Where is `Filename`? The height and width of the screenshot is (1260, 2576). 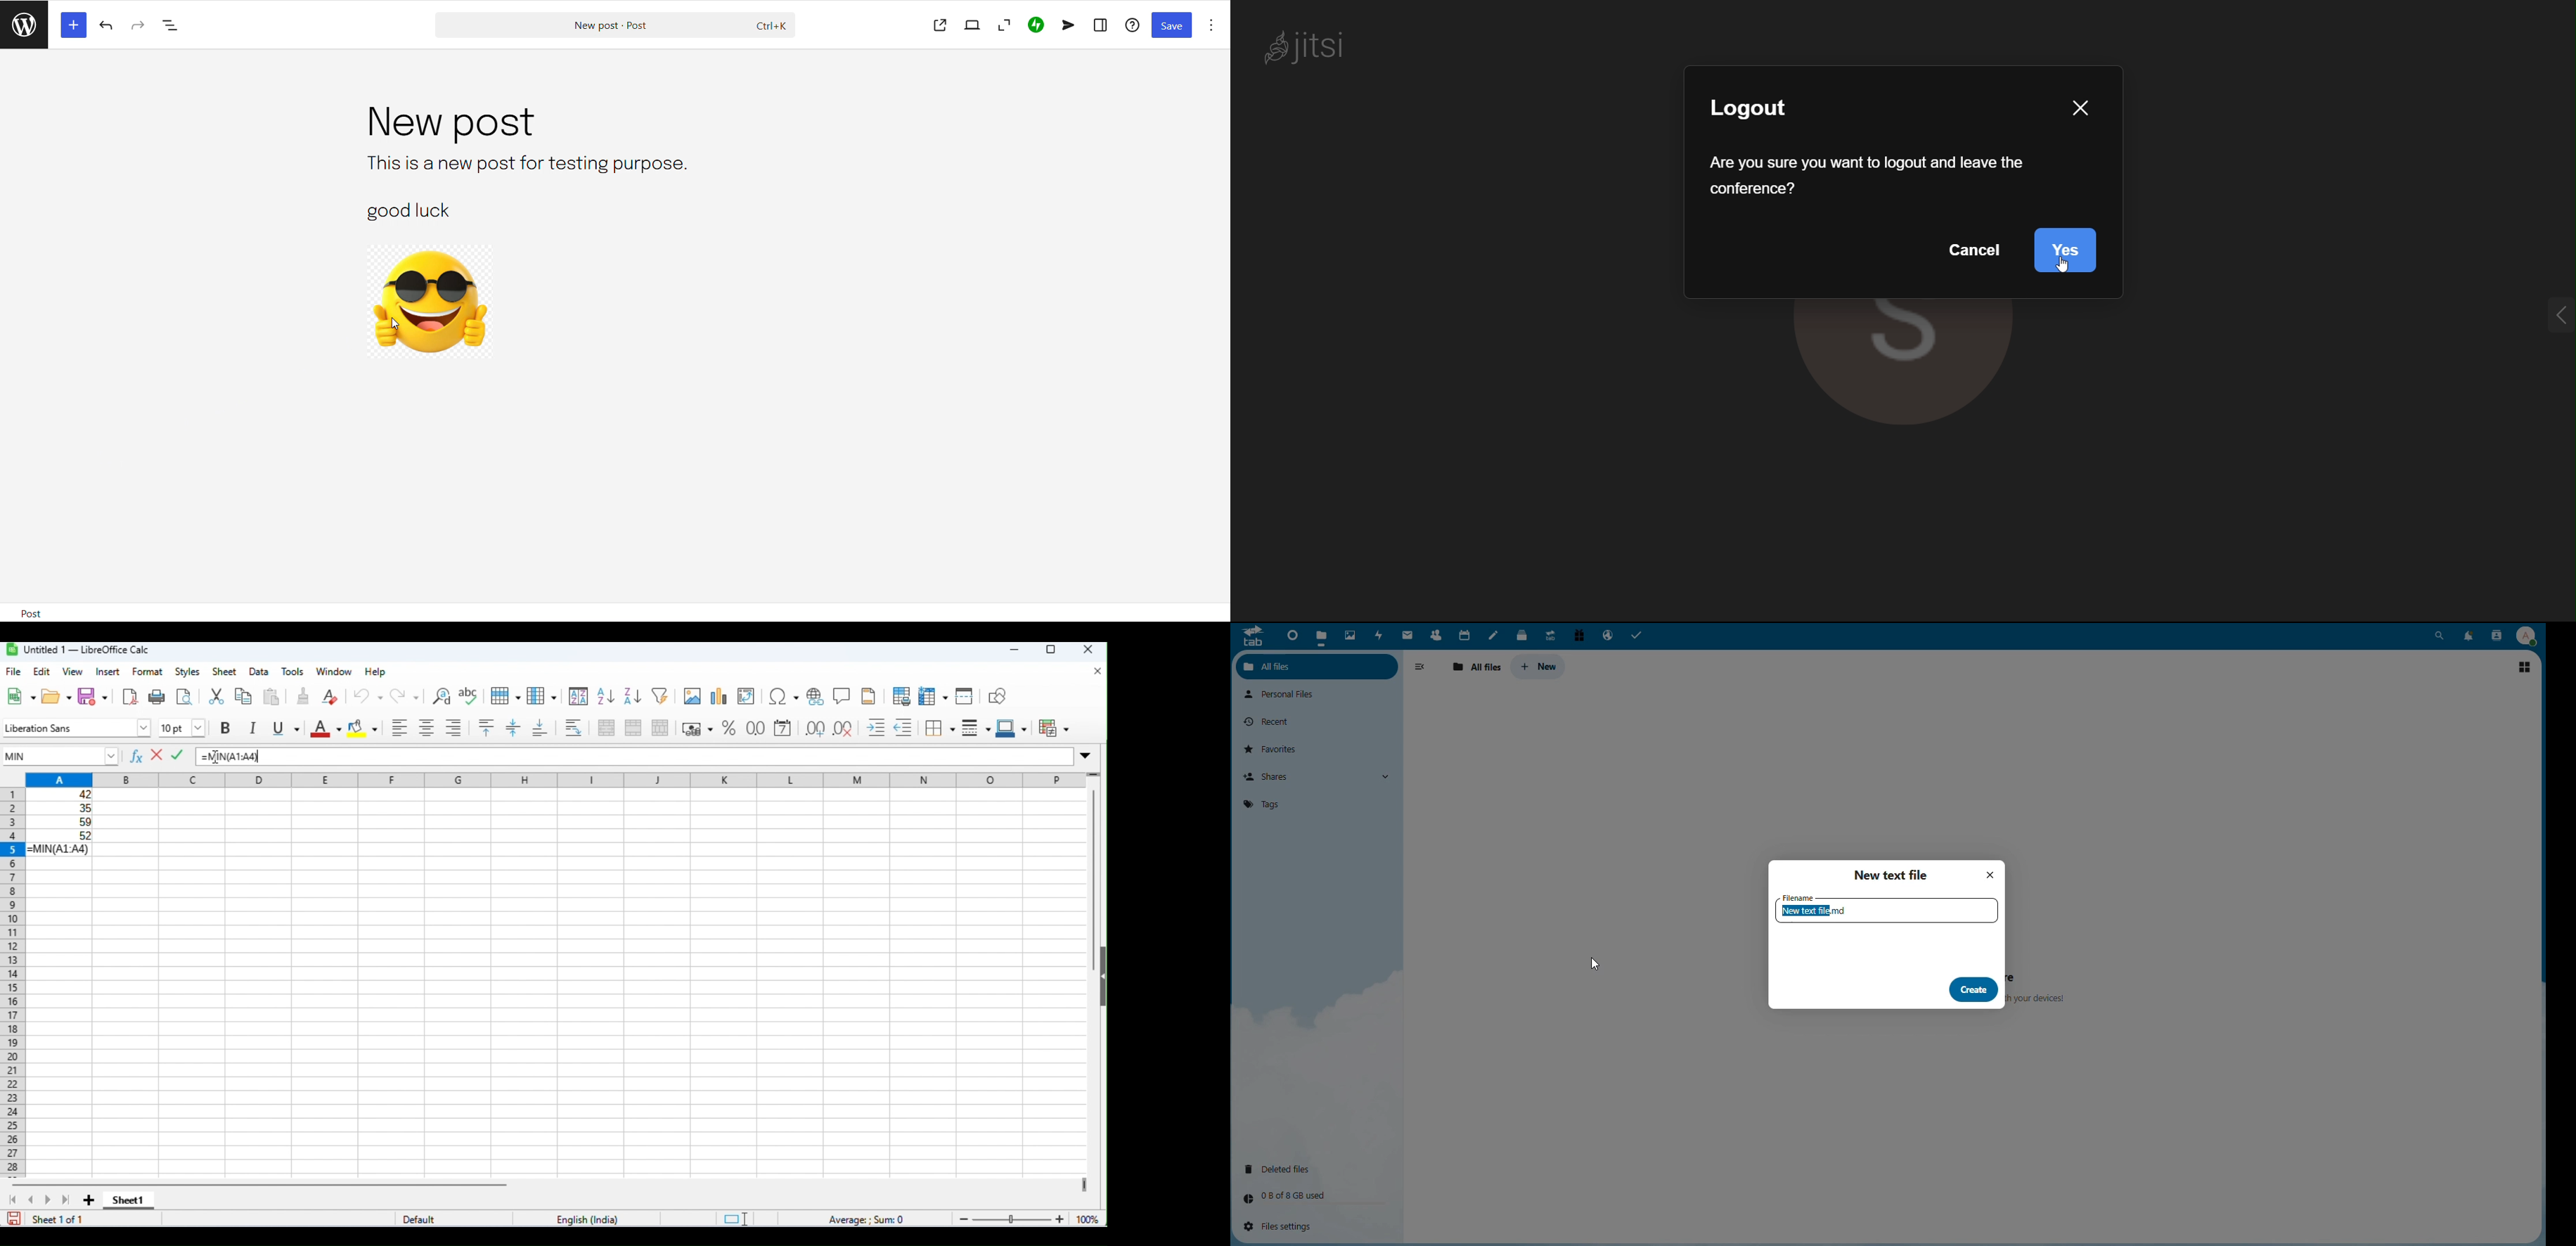
Filename is located at coordinates (1887, 911).